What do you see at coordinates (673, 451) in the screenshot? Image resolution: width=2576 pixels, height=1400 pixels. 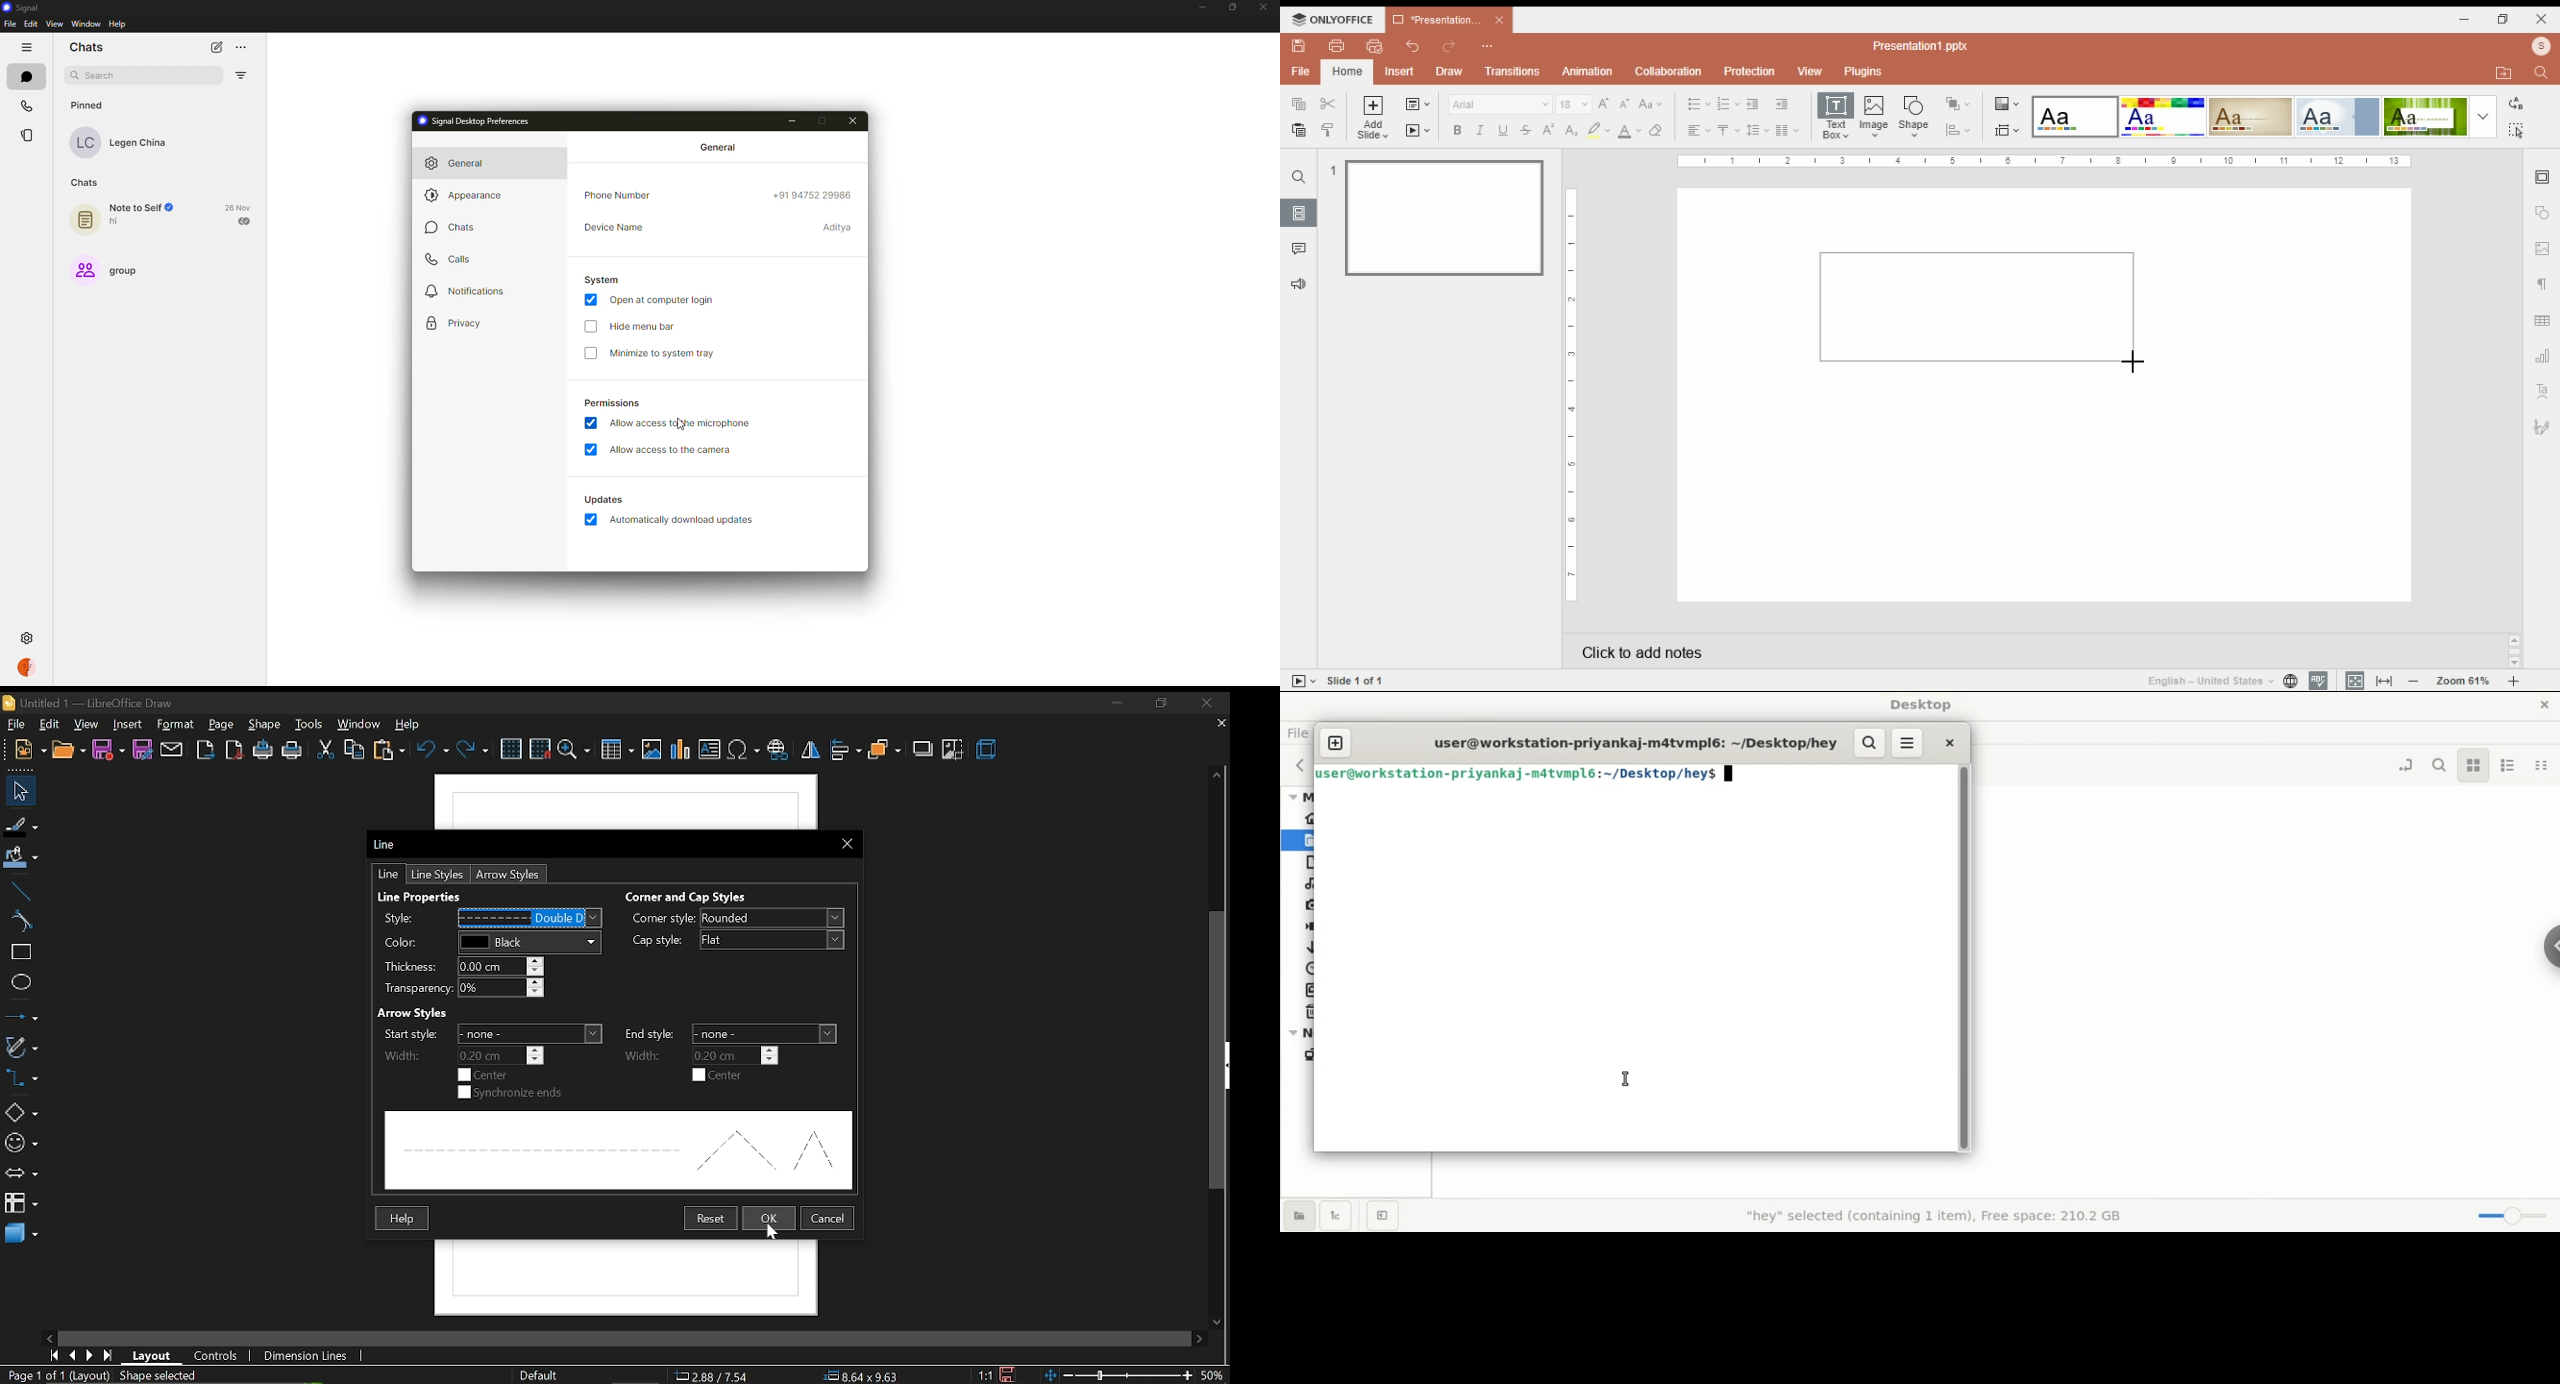 I see `allow access to camera` at bounding box center [673, 451].